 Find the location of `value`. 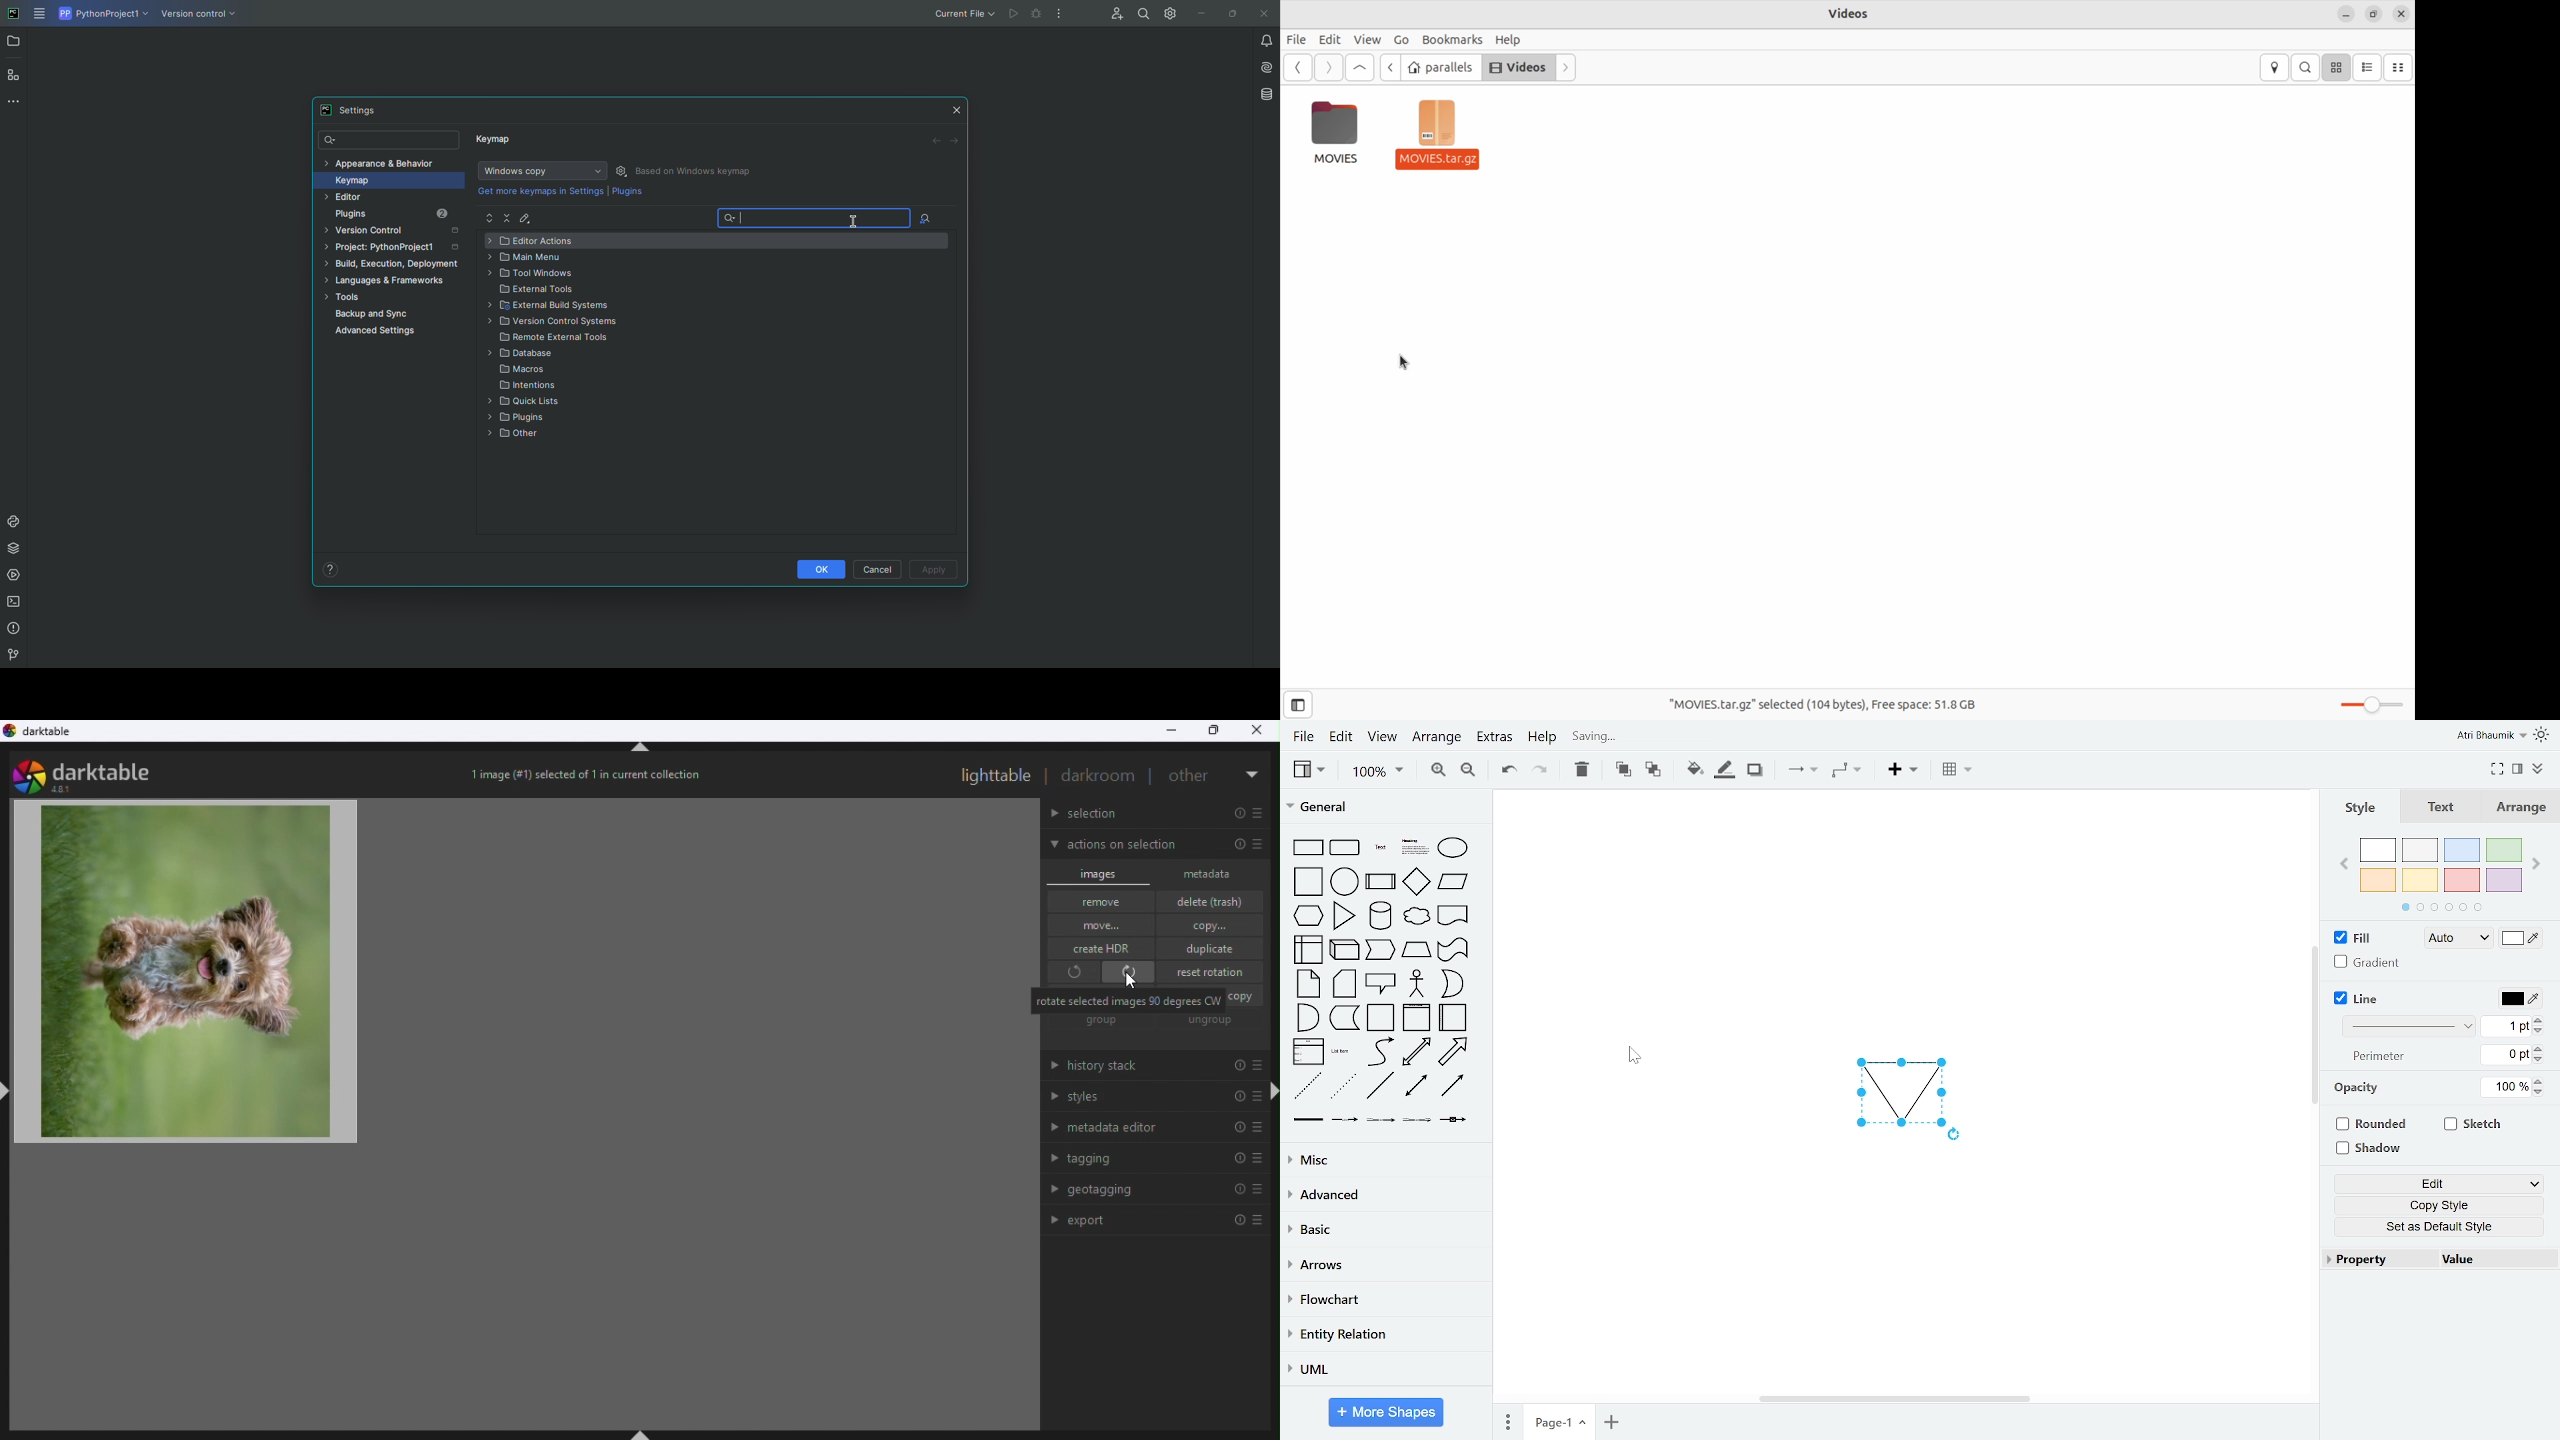

value is located at coordinates (2489, 1259).